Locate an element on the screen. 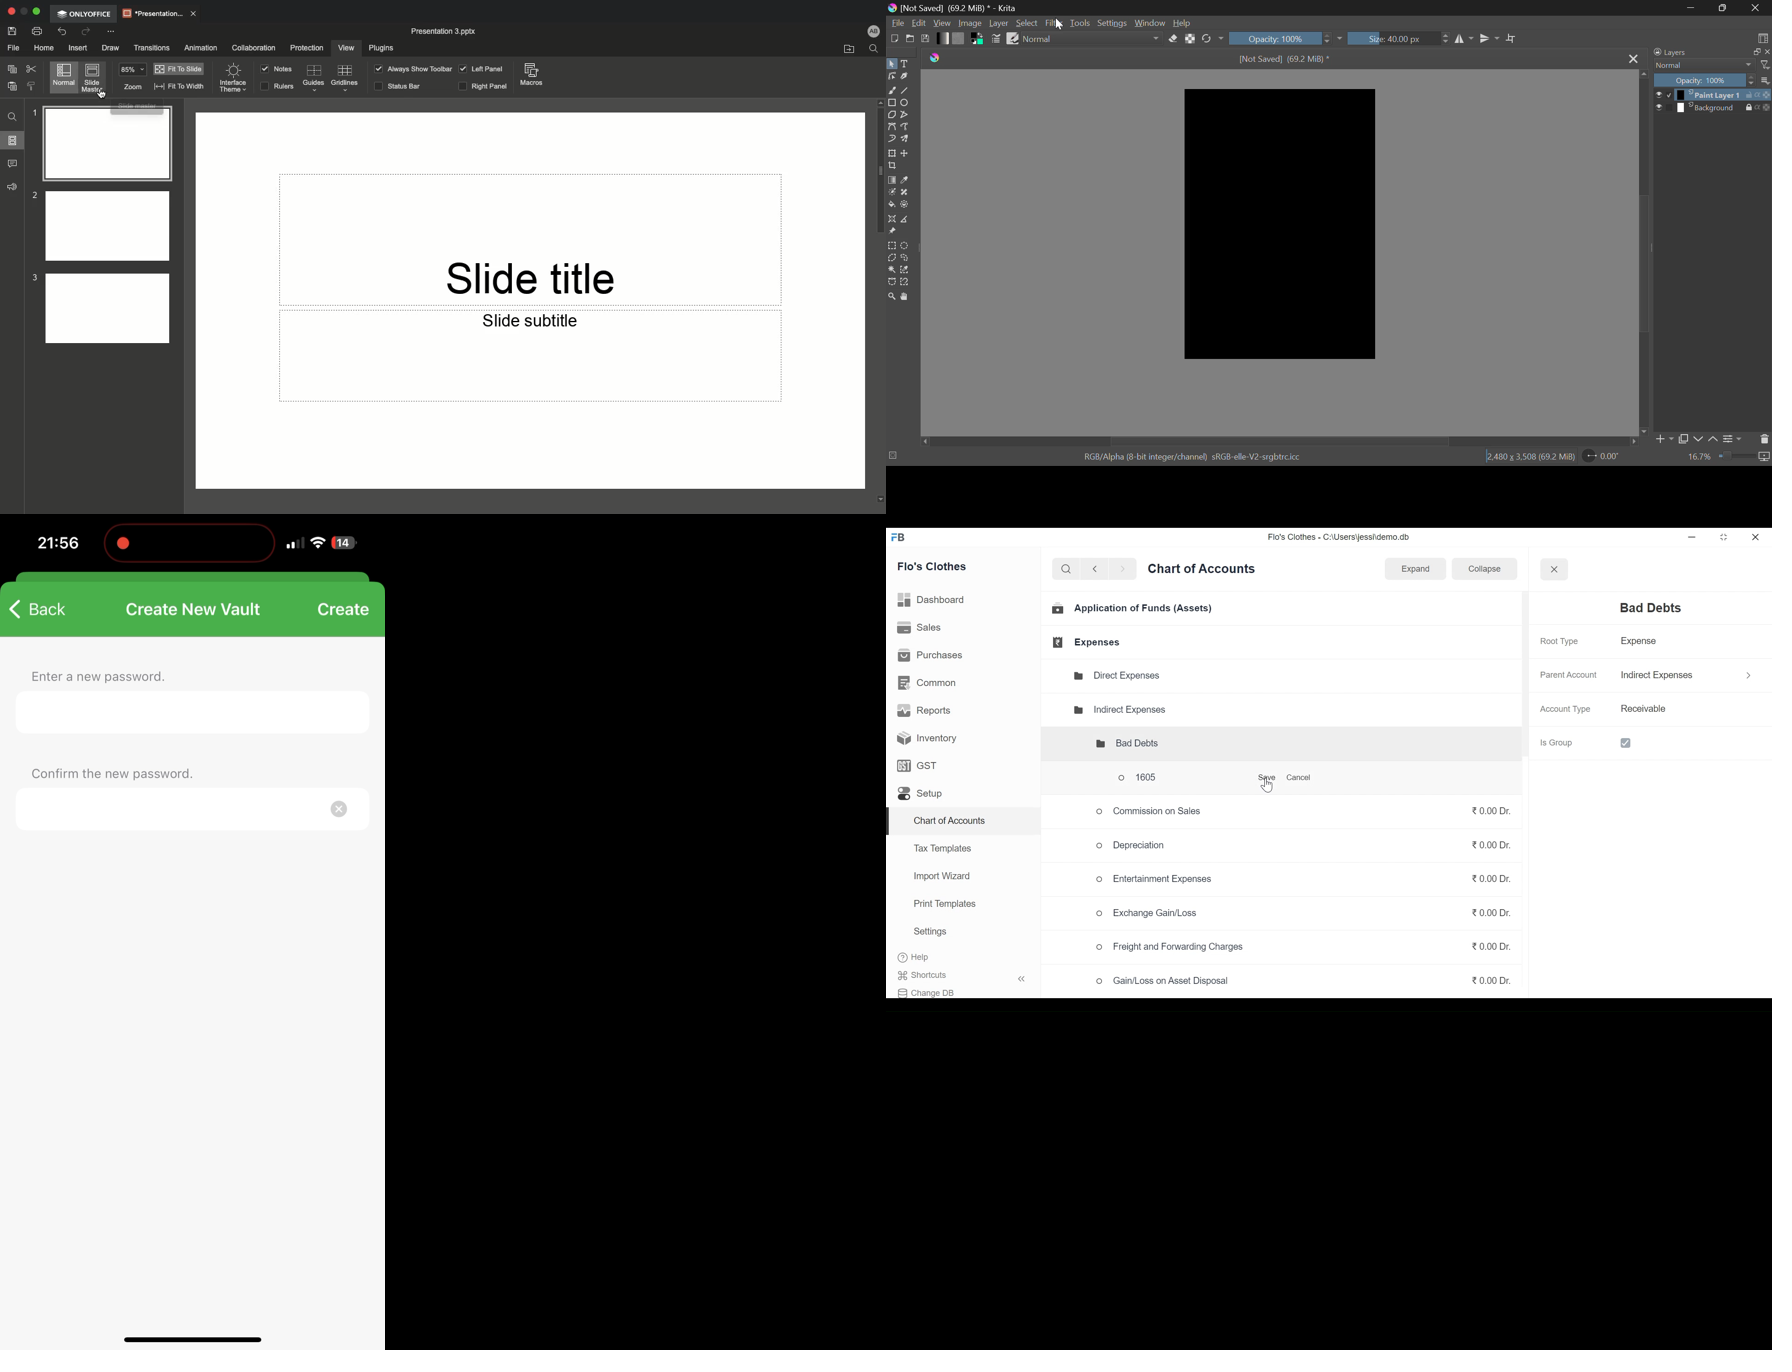  Minimize is located at coordinates (1722, 8).